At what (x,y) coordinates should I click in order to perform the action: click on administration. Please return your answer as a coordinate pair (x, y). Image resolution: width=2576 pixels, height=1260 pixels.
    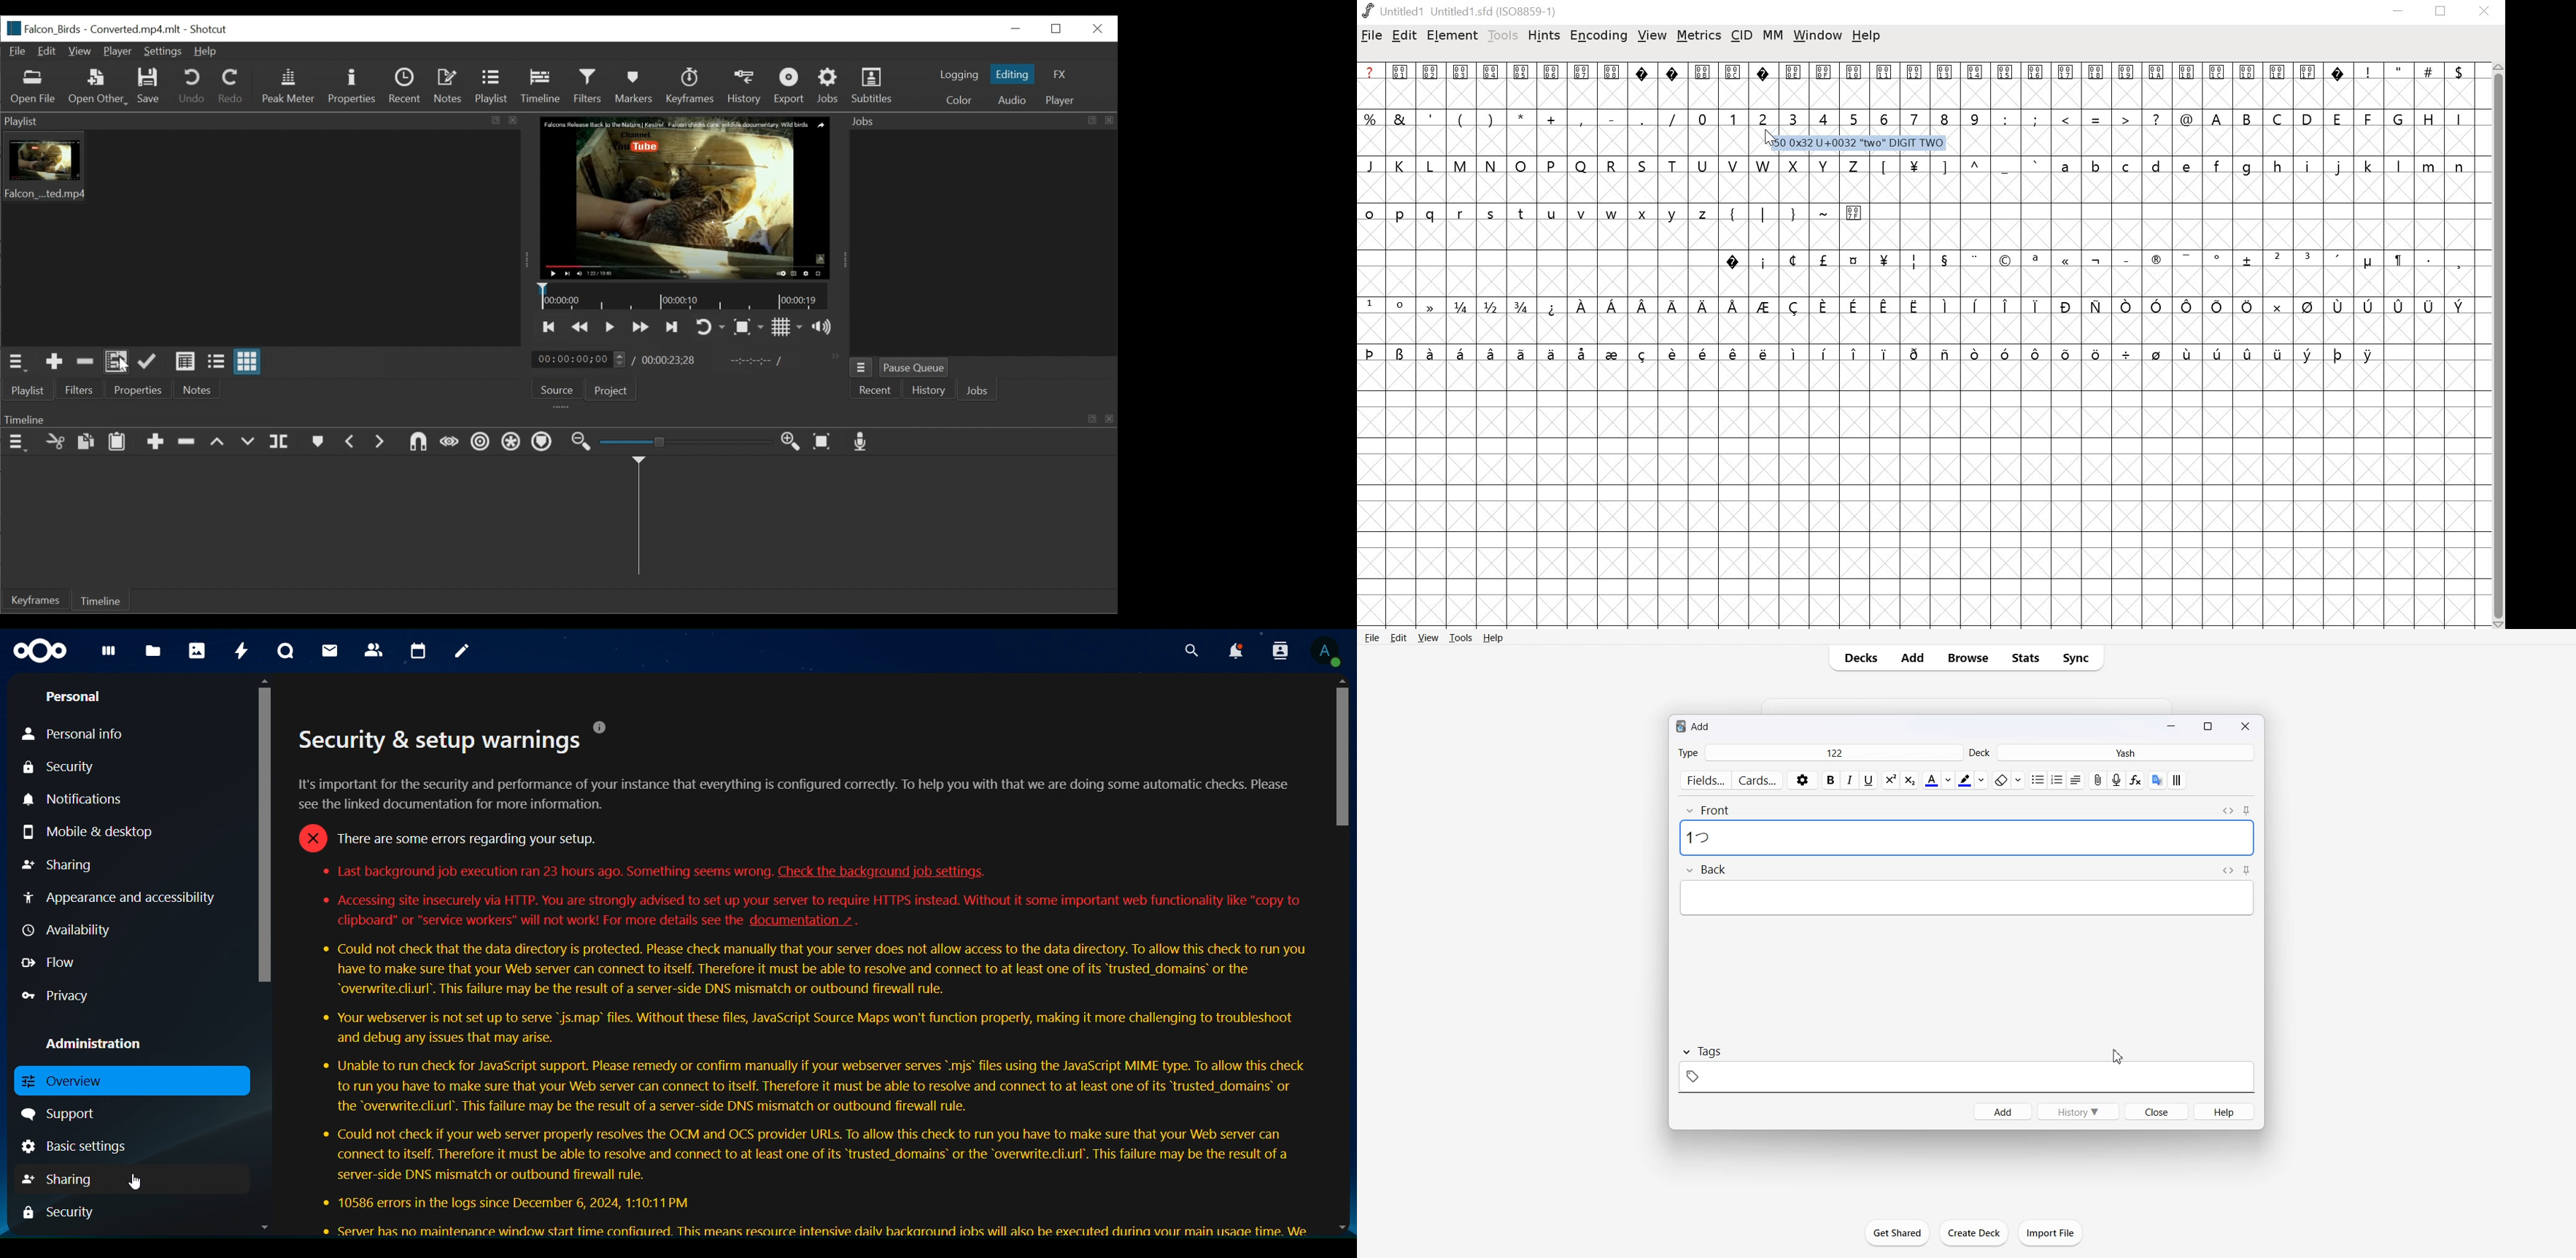
    Looking at the image, I should click on (95, 1045).